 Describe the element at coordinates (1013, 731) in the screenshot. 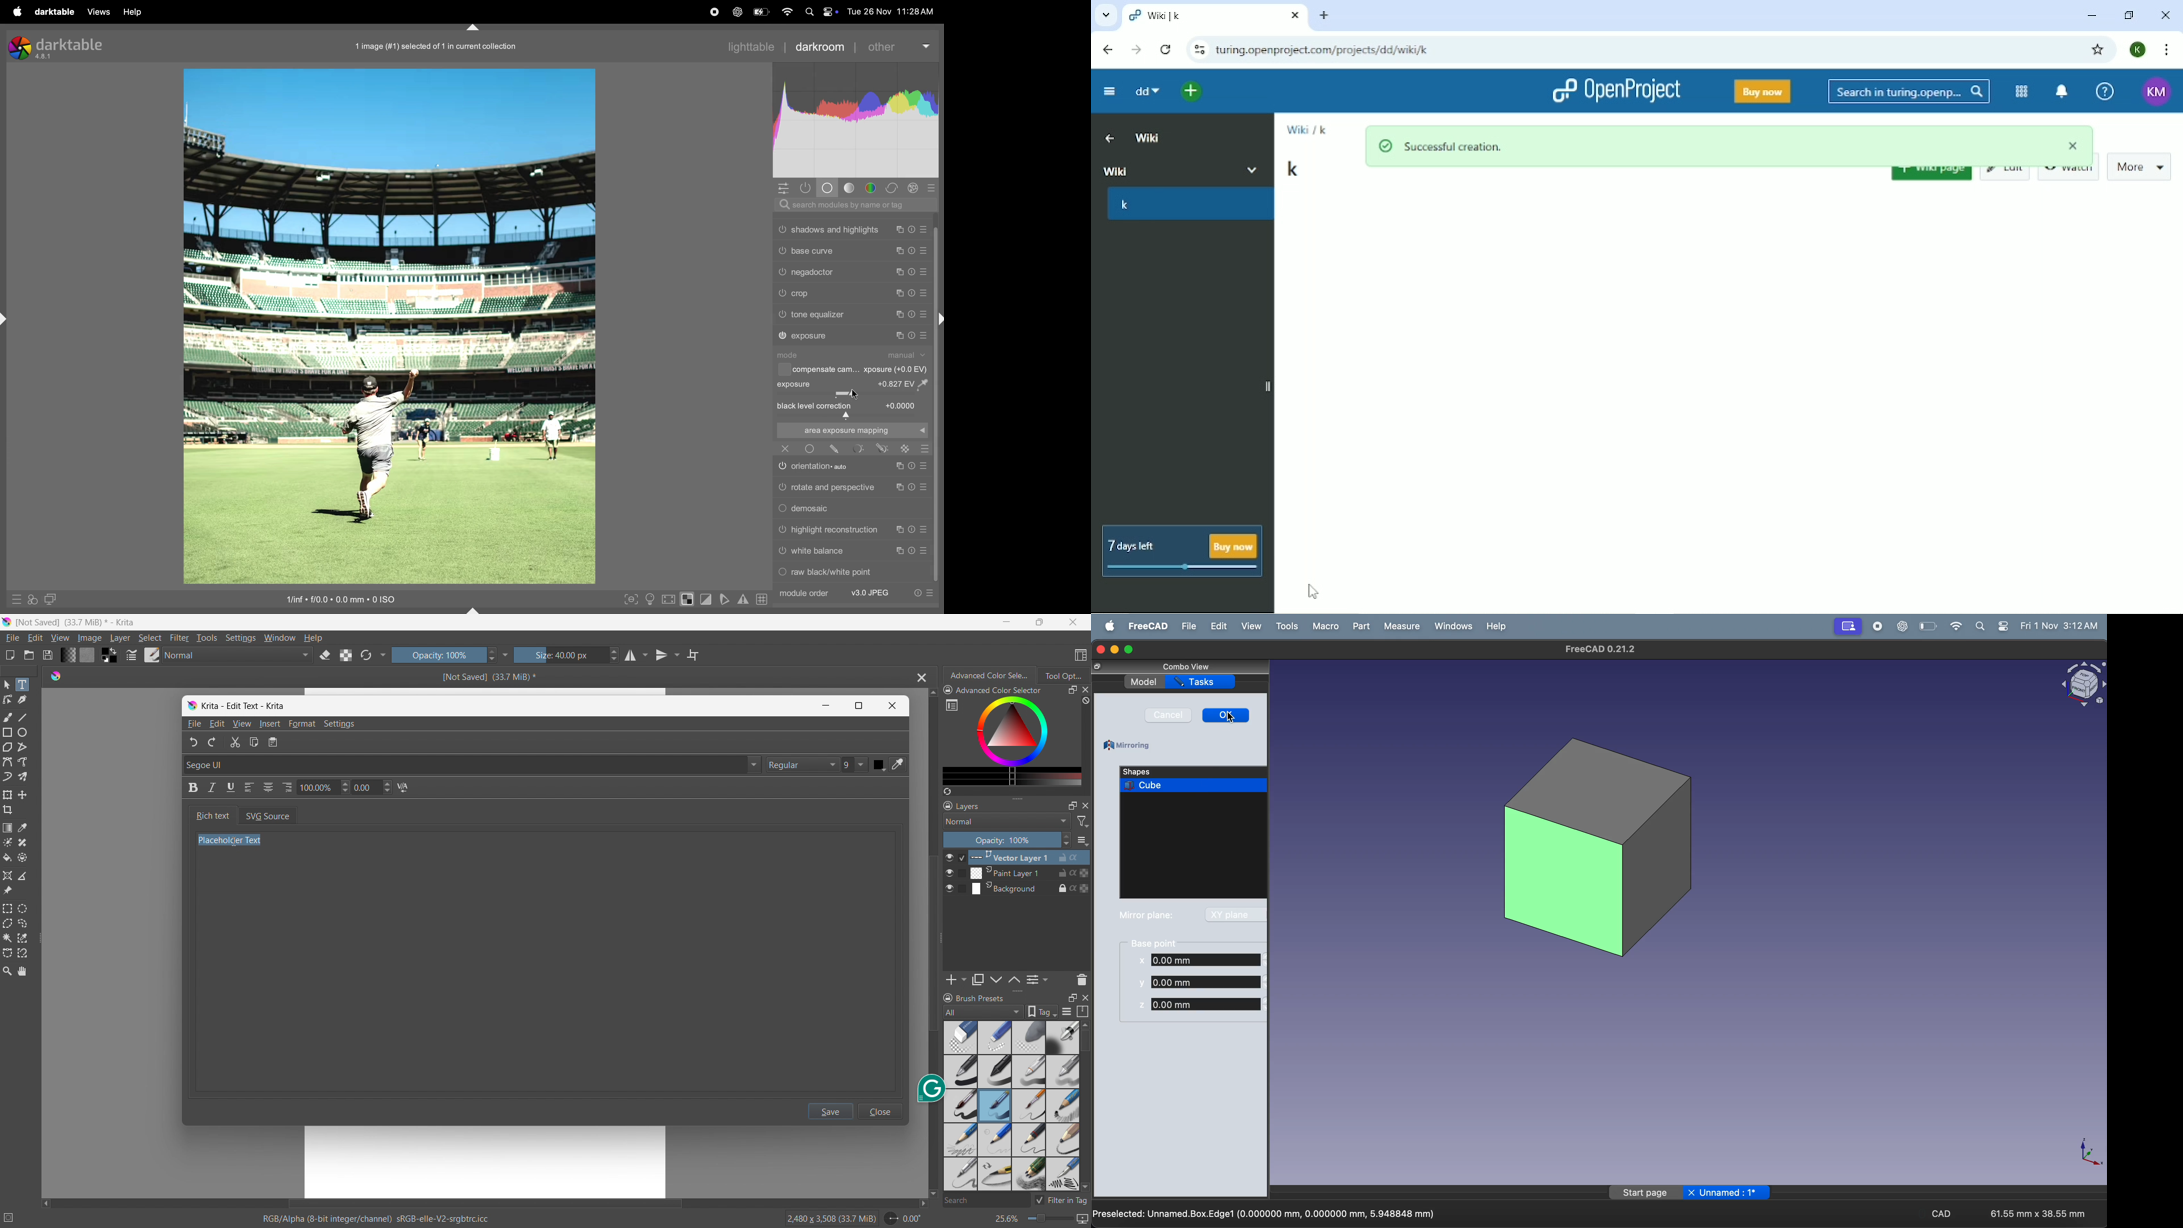

I see `color wheels` at that location.